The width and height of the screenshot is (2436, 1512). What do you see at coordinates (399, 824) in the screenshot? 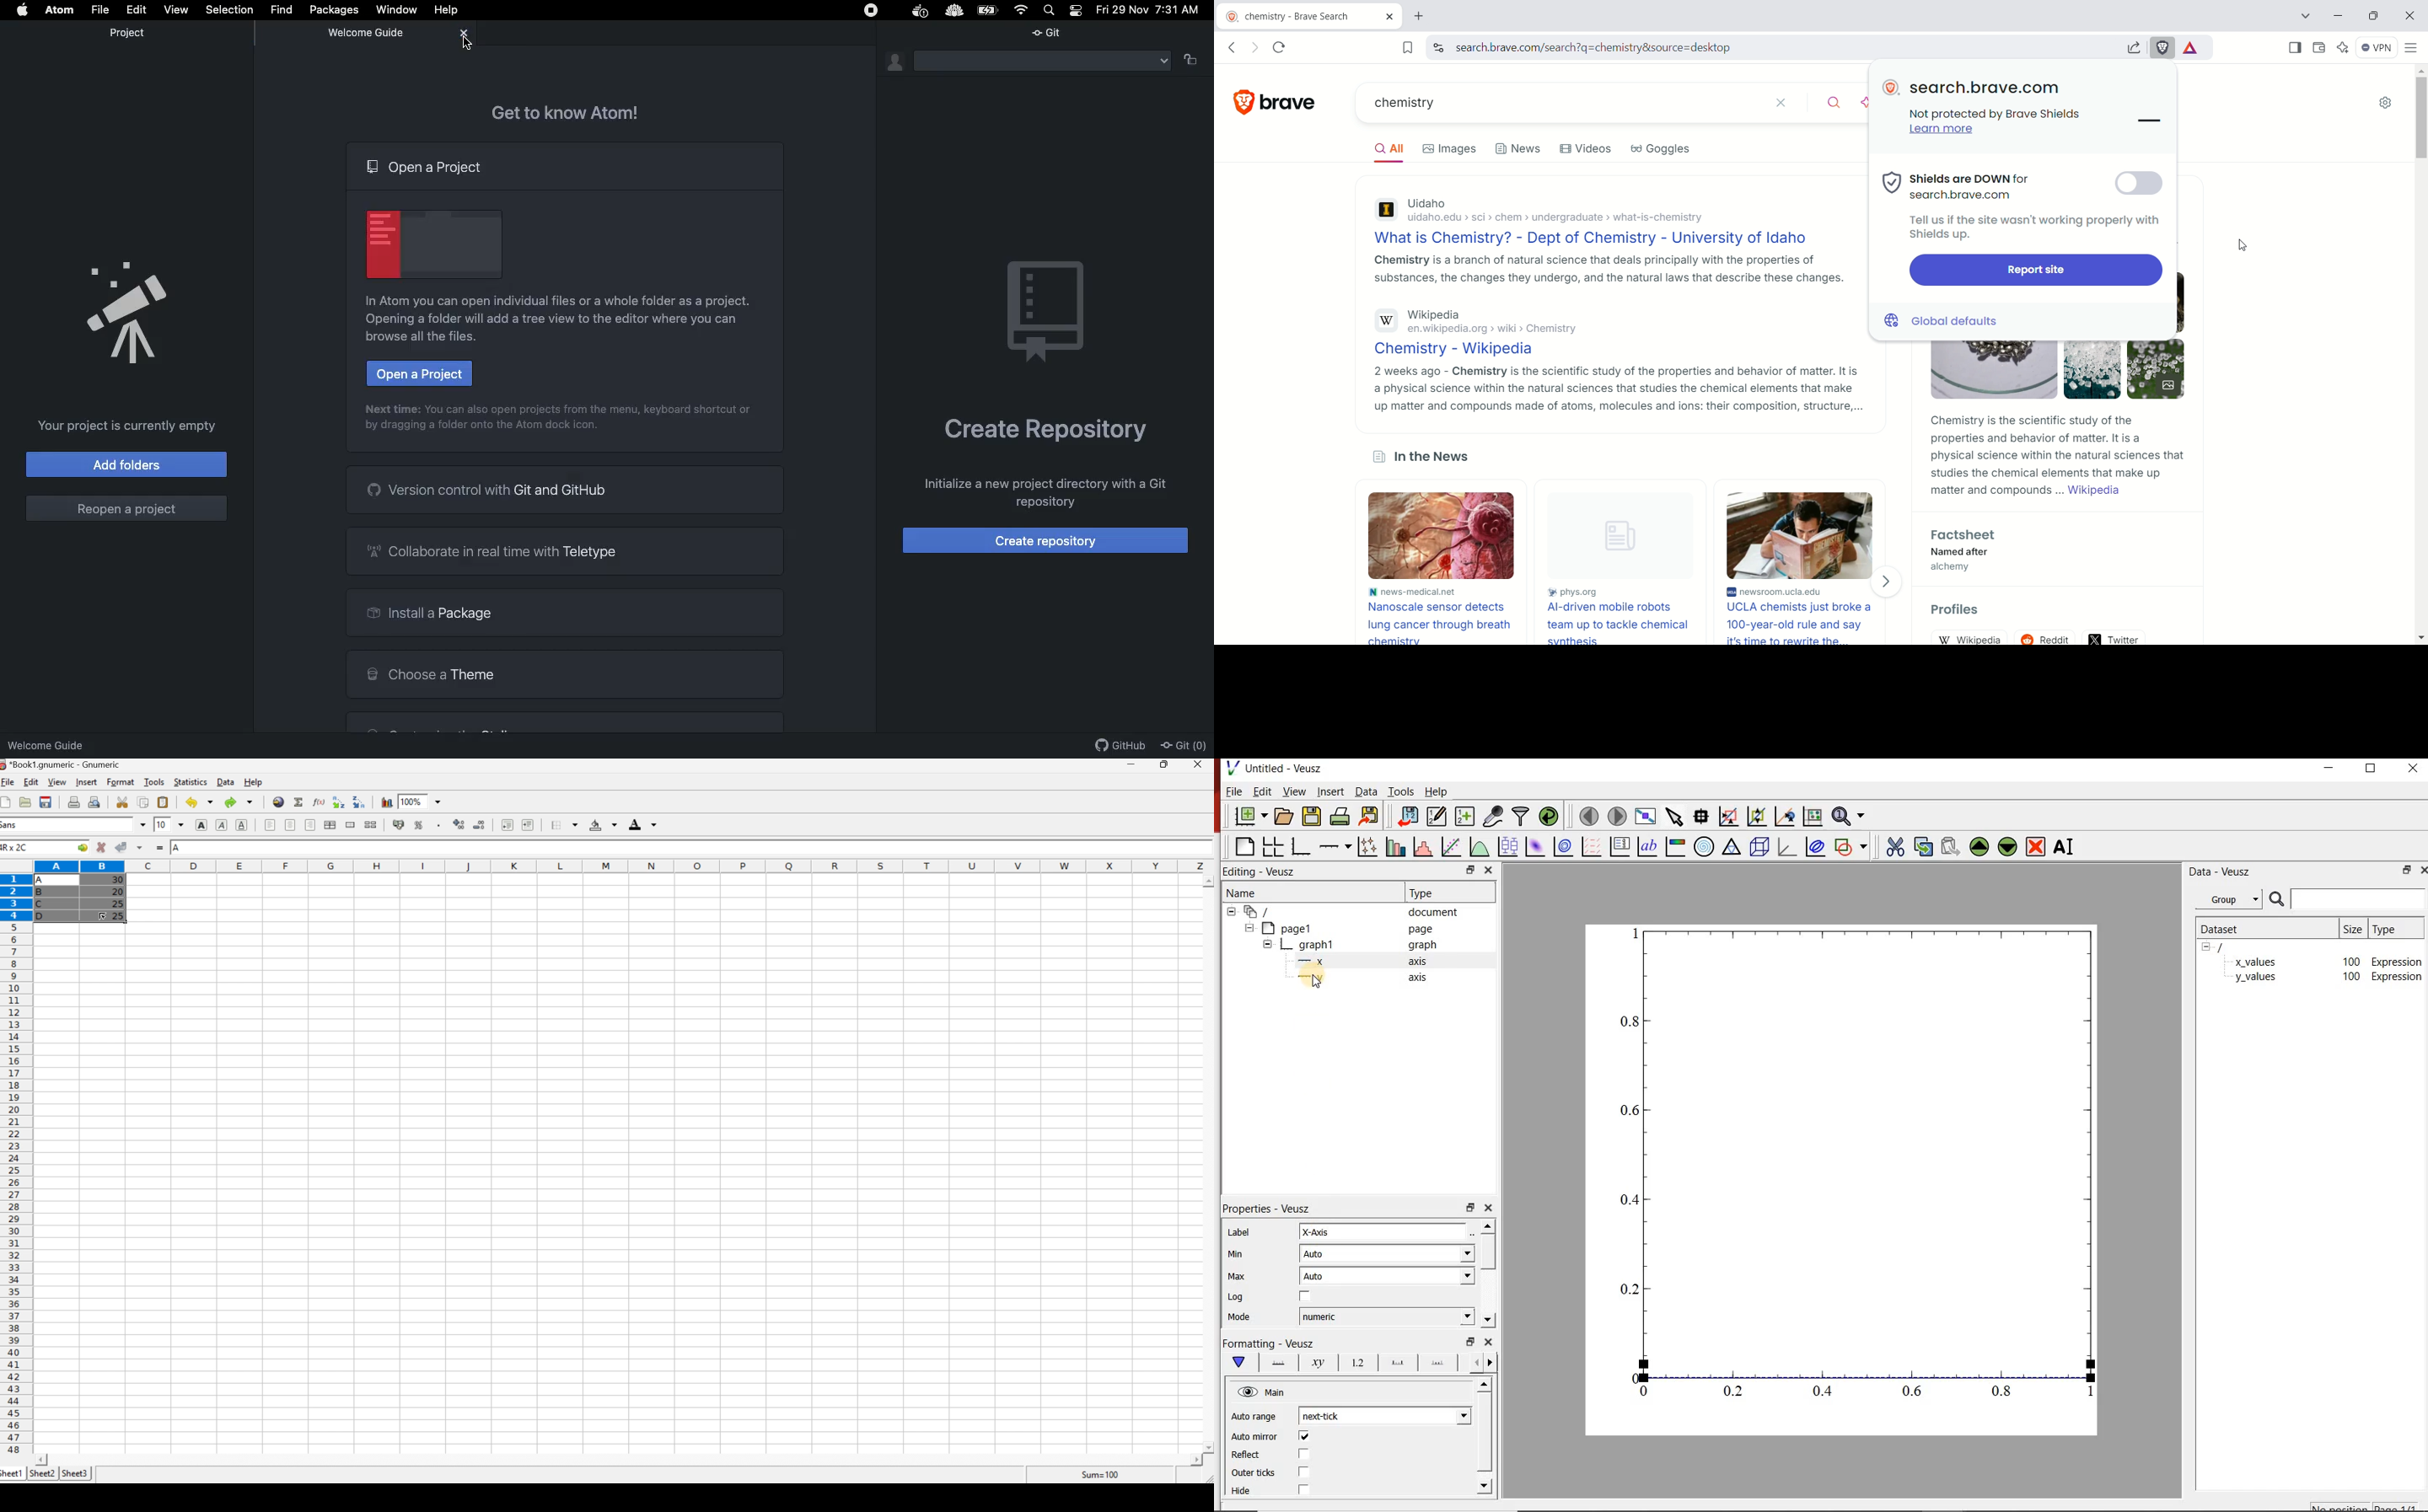
I see `Format selection as accounting` at bounding box center [399, 824].